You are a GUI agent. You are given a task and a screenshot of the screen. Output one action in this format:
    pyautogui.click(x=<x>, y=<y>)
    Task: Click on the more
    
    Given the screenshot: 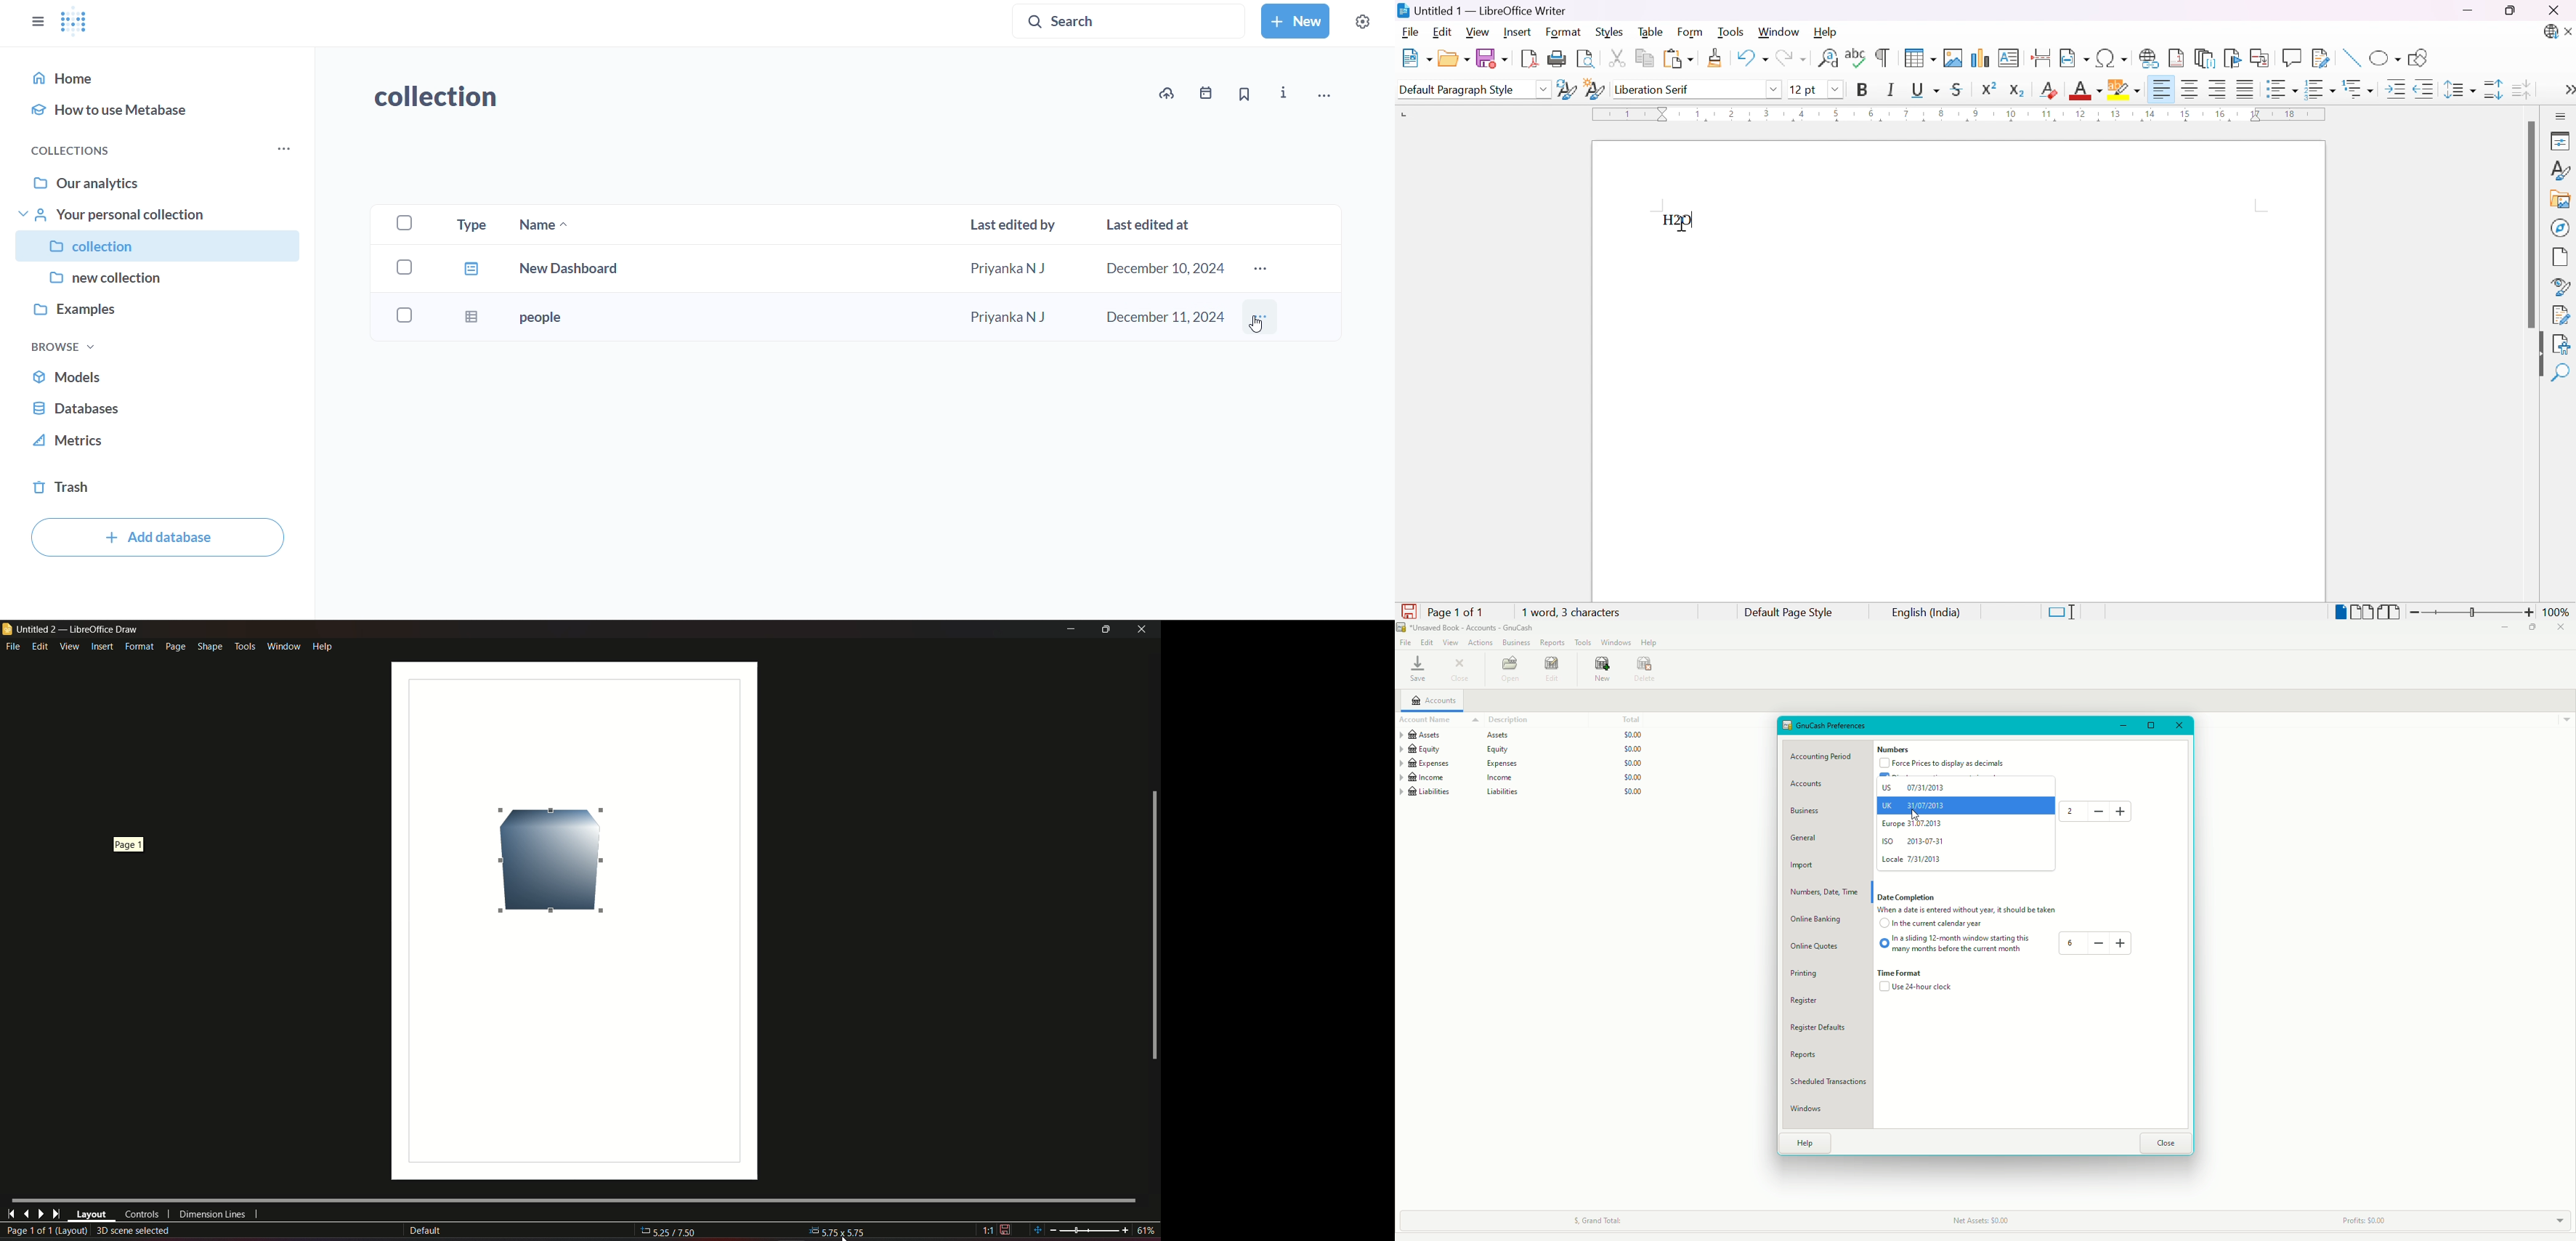 What is the action you would take?
    pyautogui.click(x=1260, y=269)
    